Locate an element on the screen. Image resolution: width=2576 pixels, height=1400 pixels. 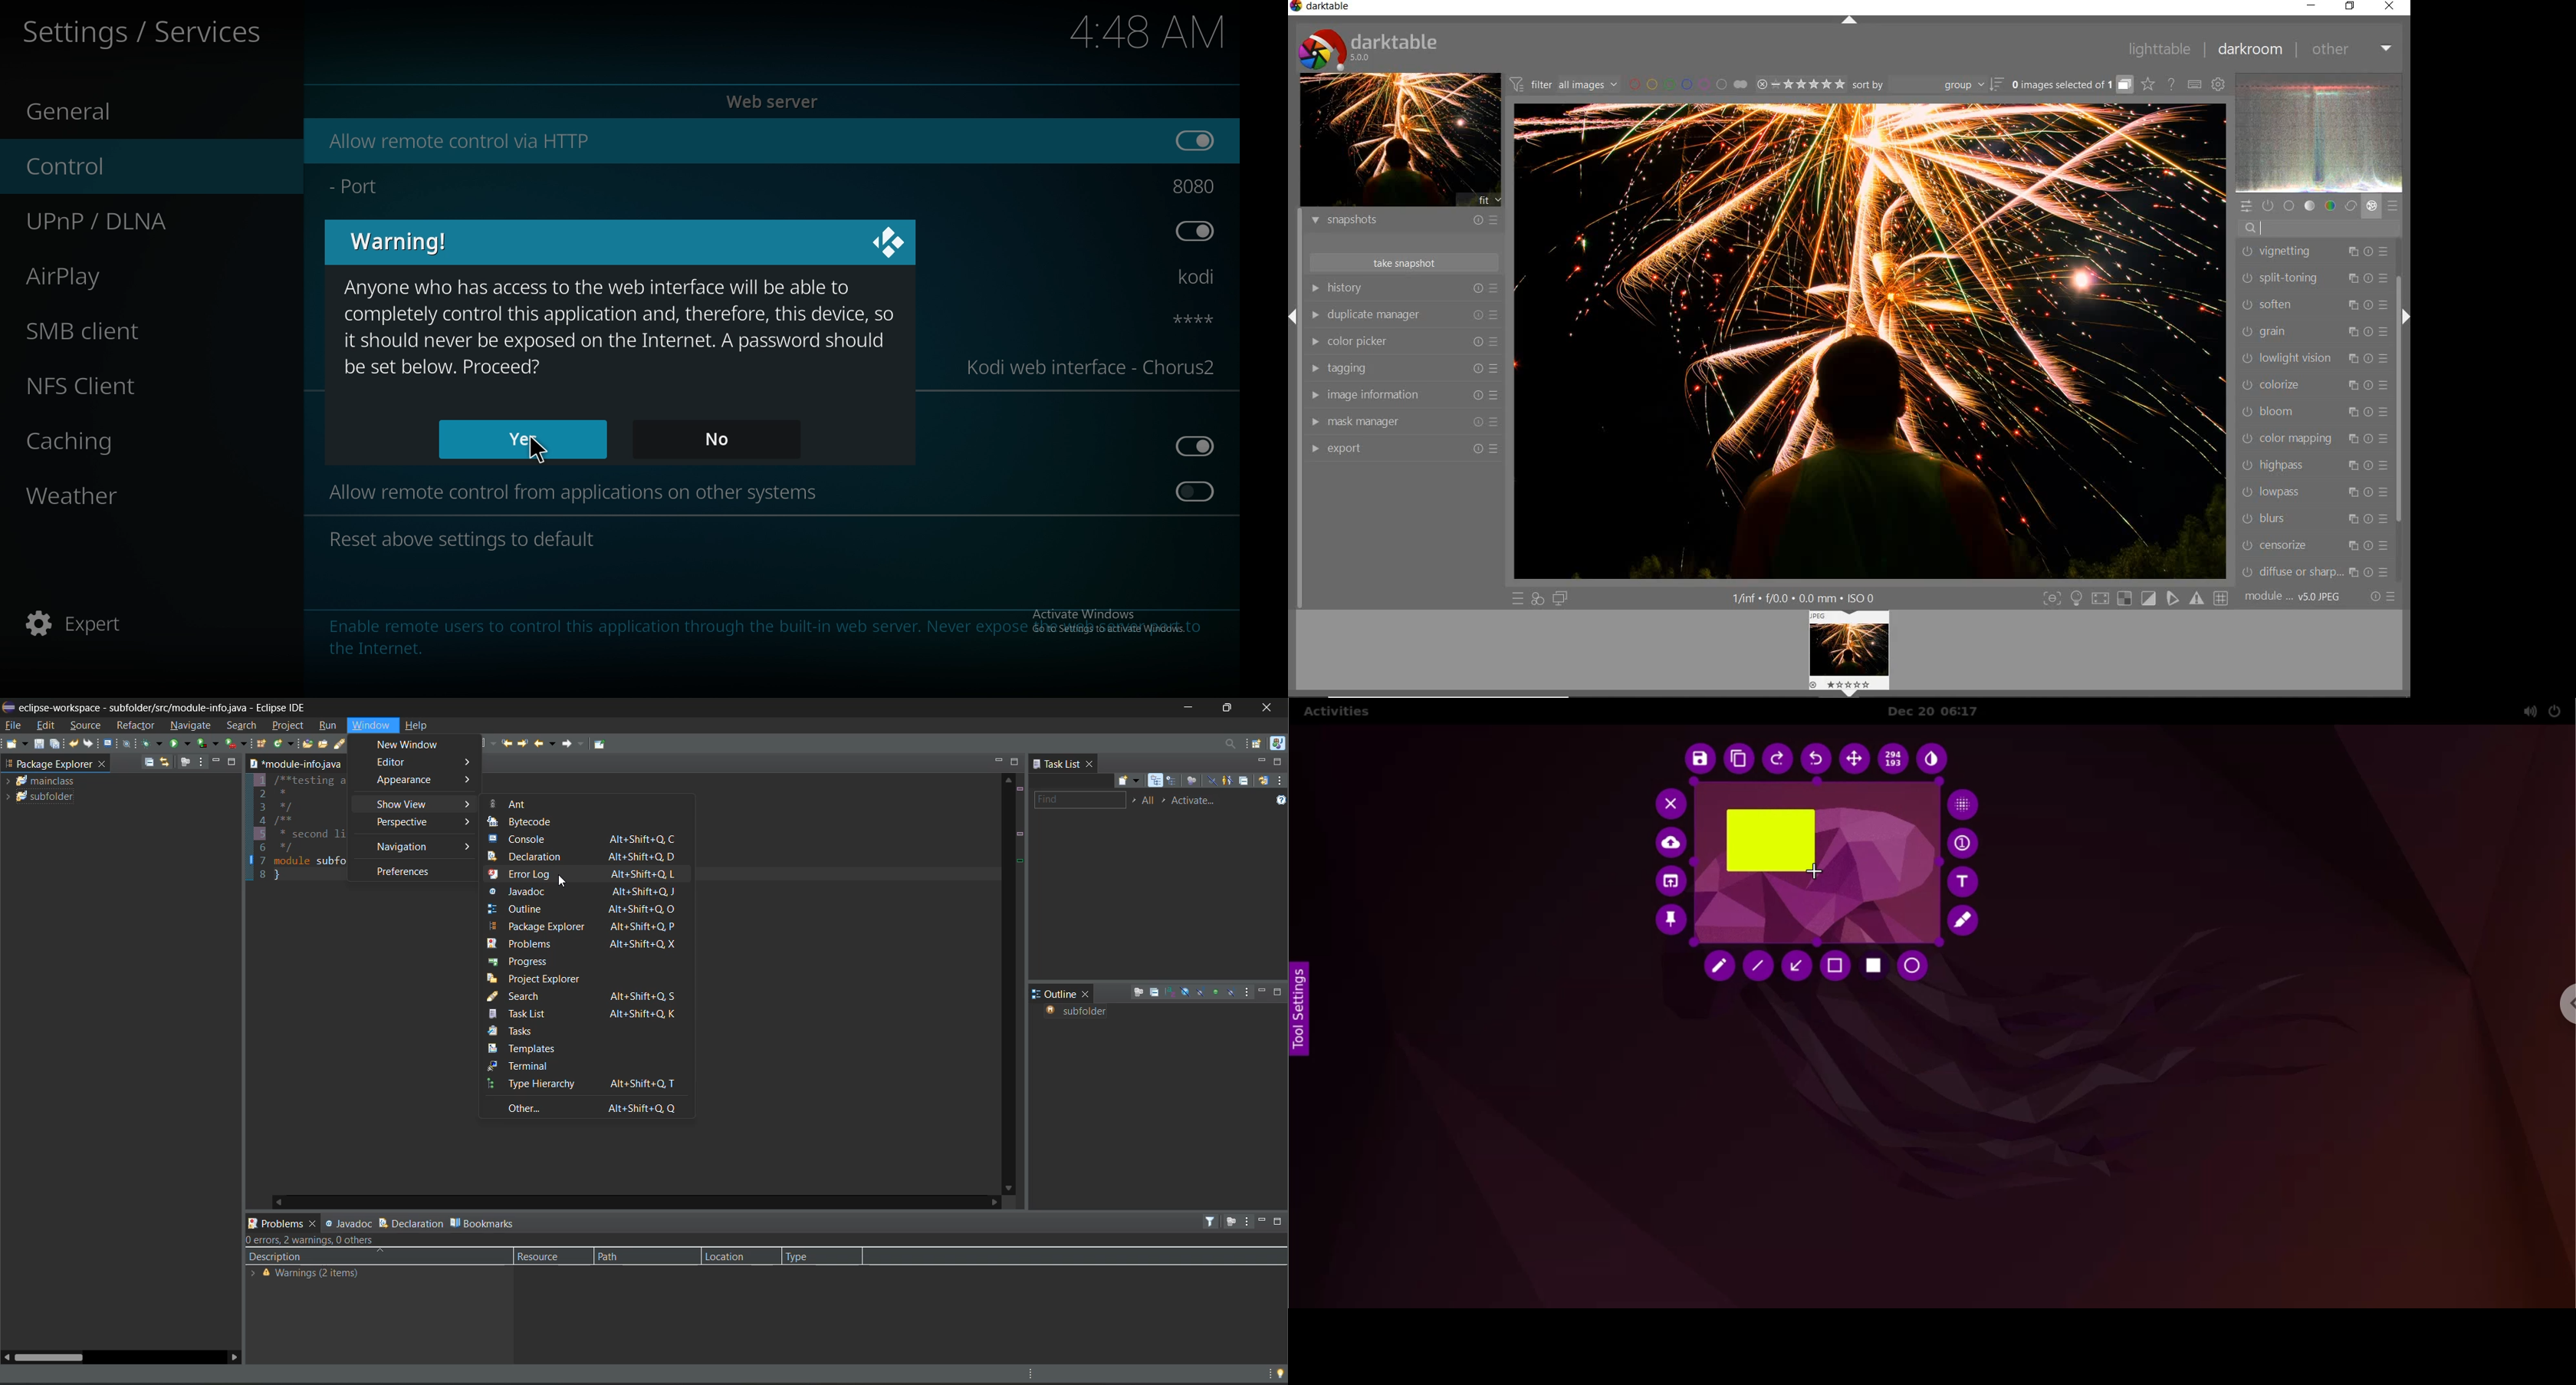
 is located at coordinates (539, 451).